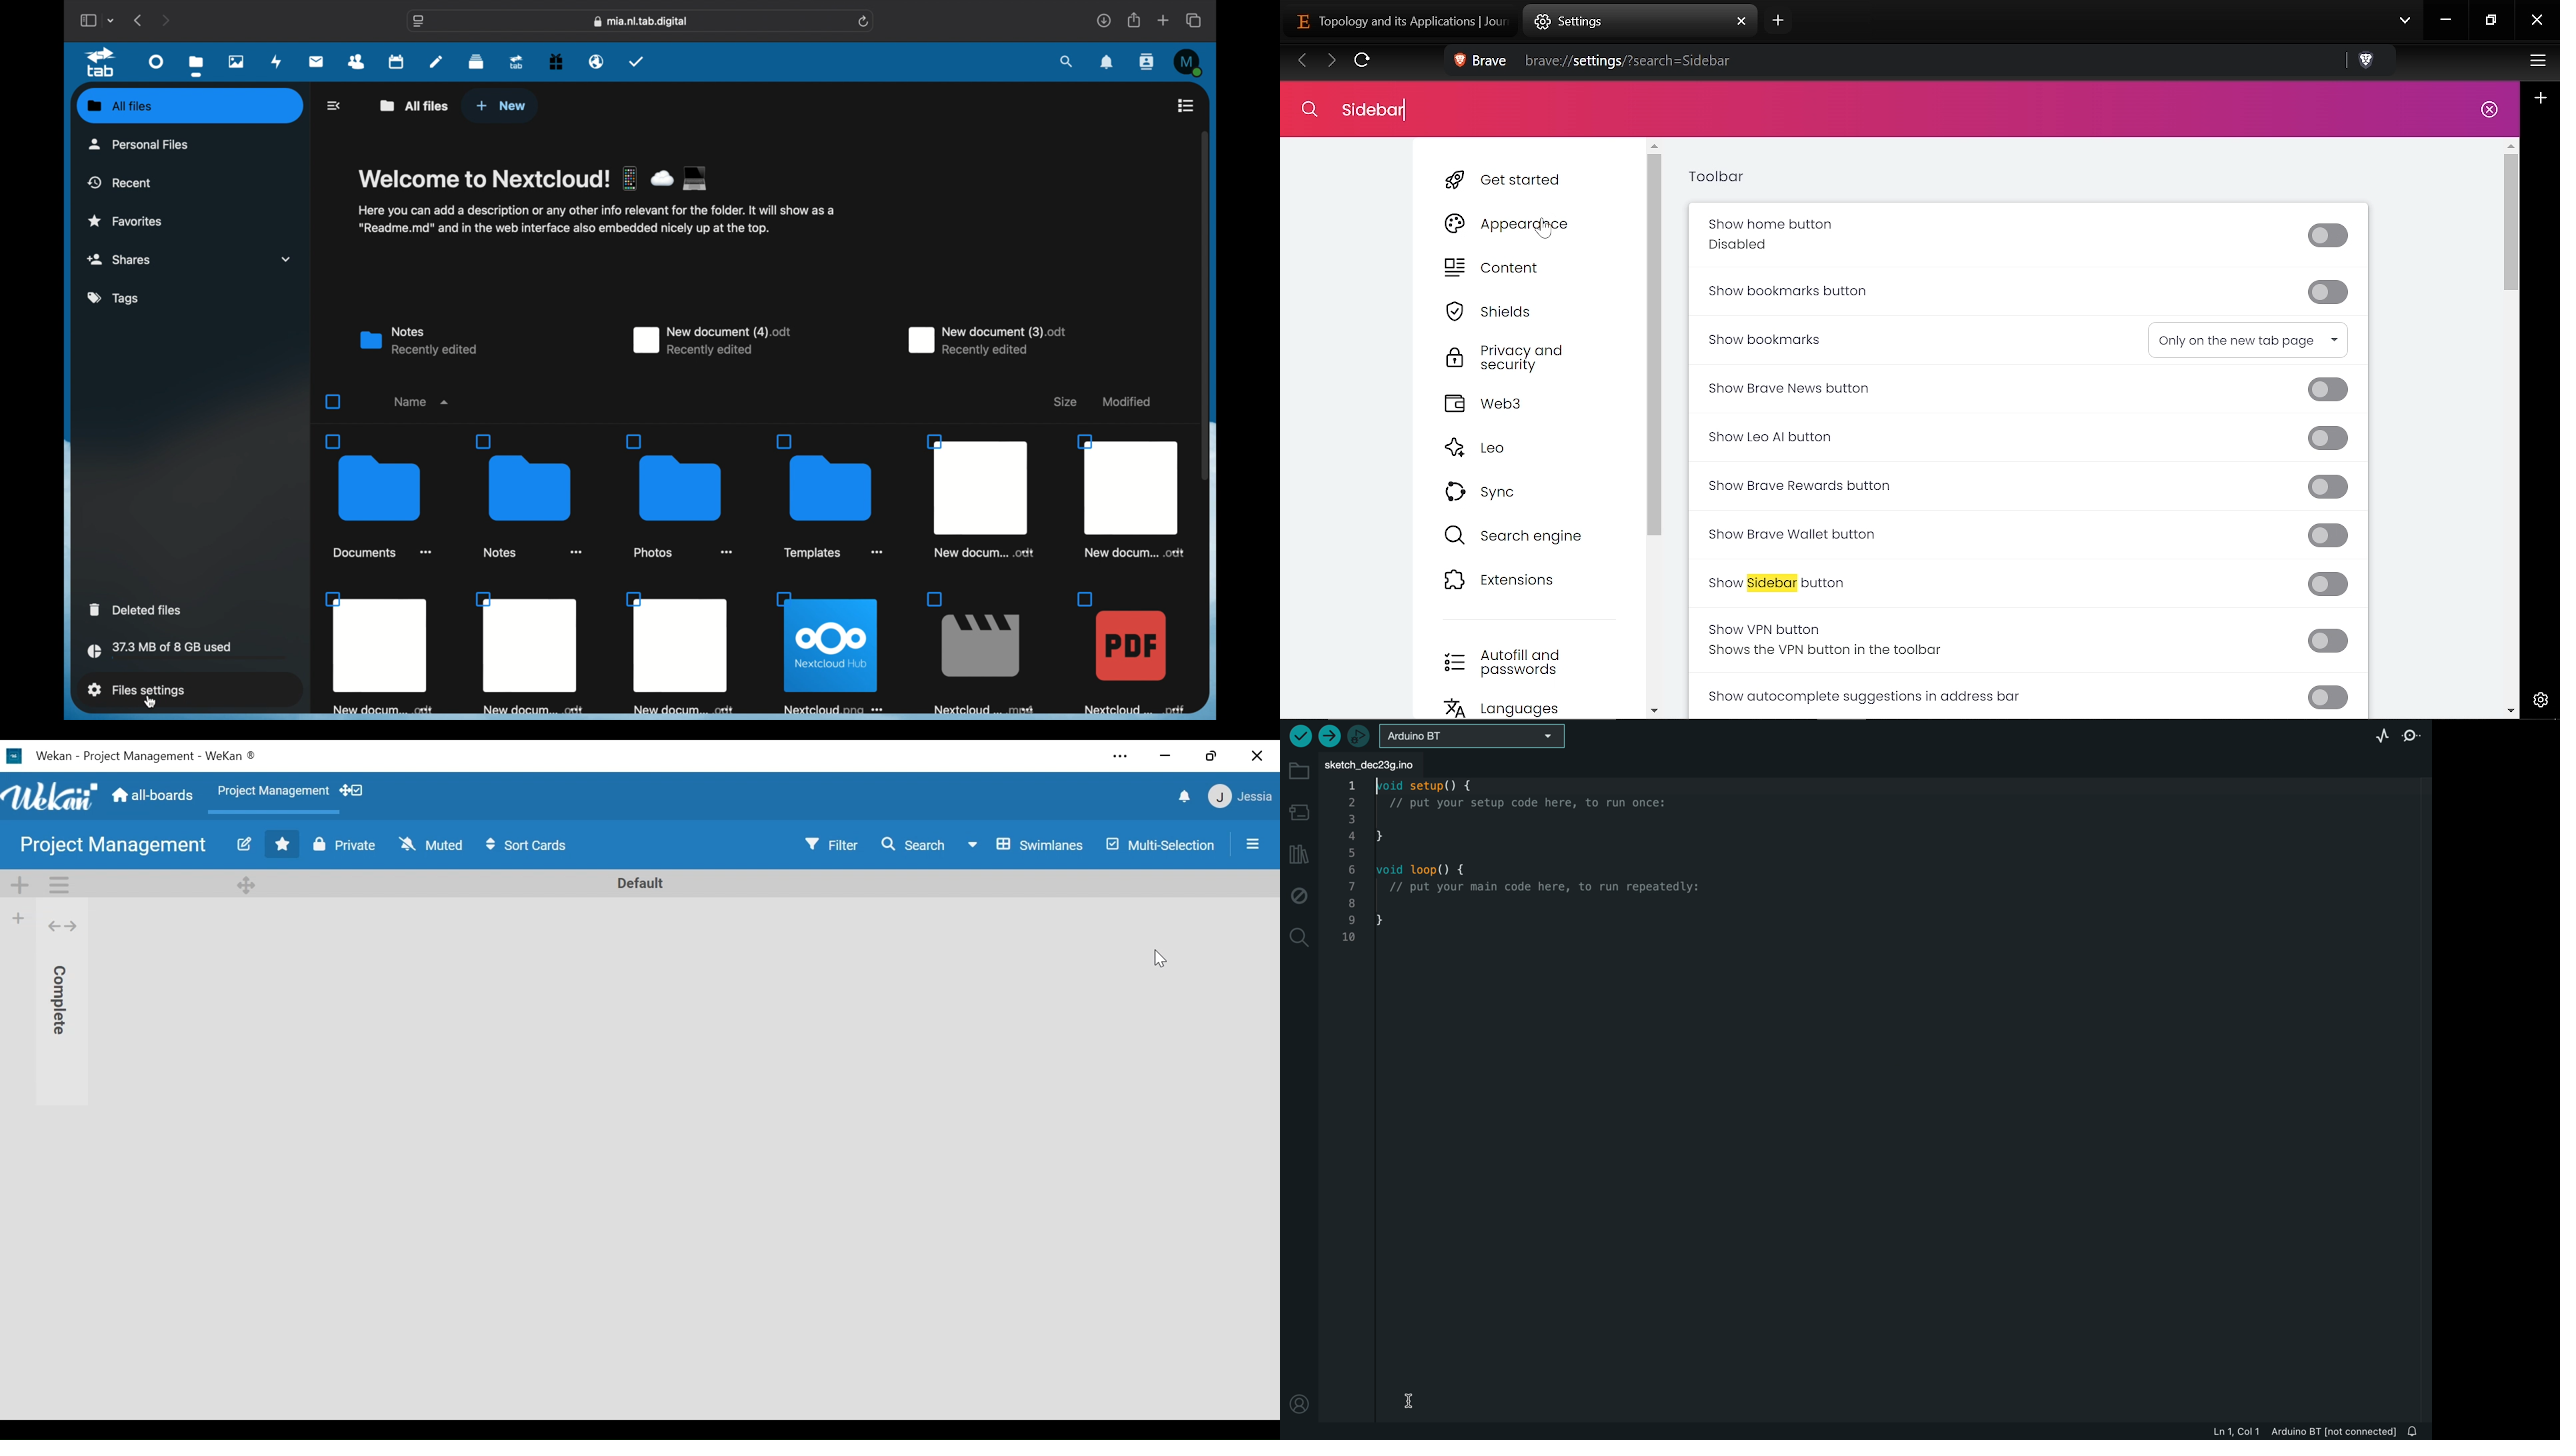  I want to click on files settings, so click(136, 689).